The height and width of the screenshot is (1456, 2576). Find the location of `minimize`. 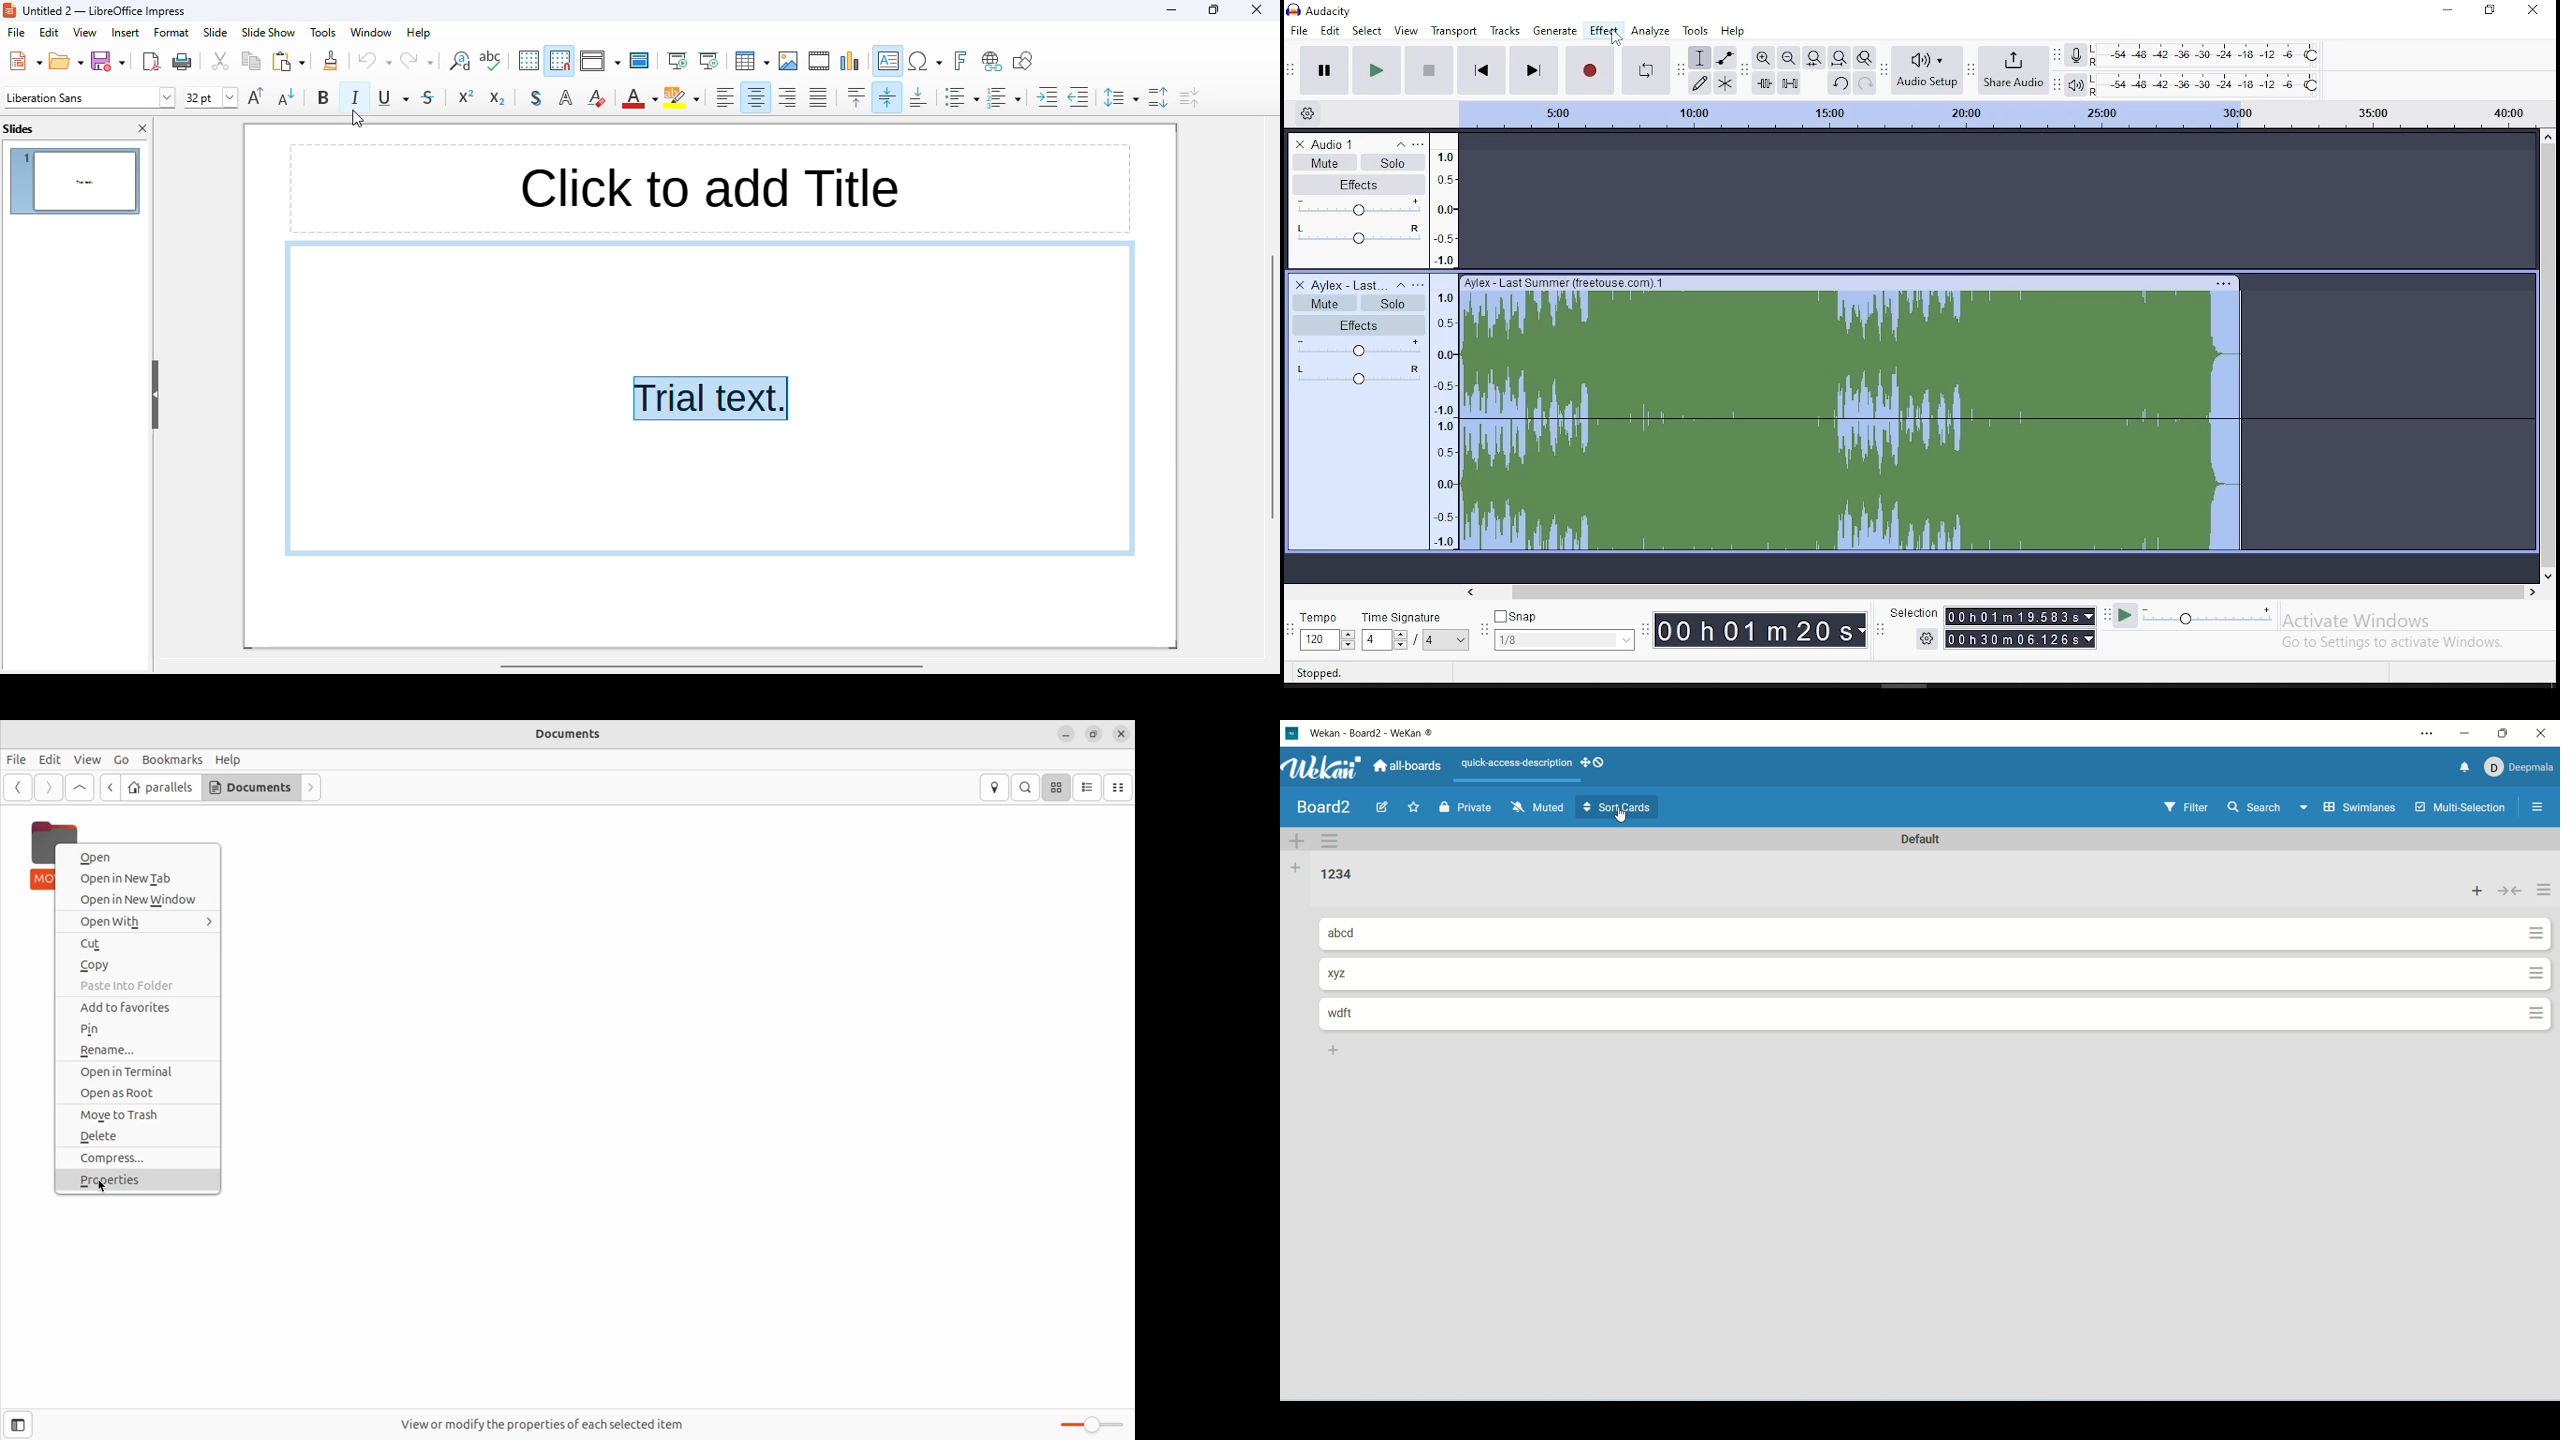

minimize is located at coordinates (1171, 10).